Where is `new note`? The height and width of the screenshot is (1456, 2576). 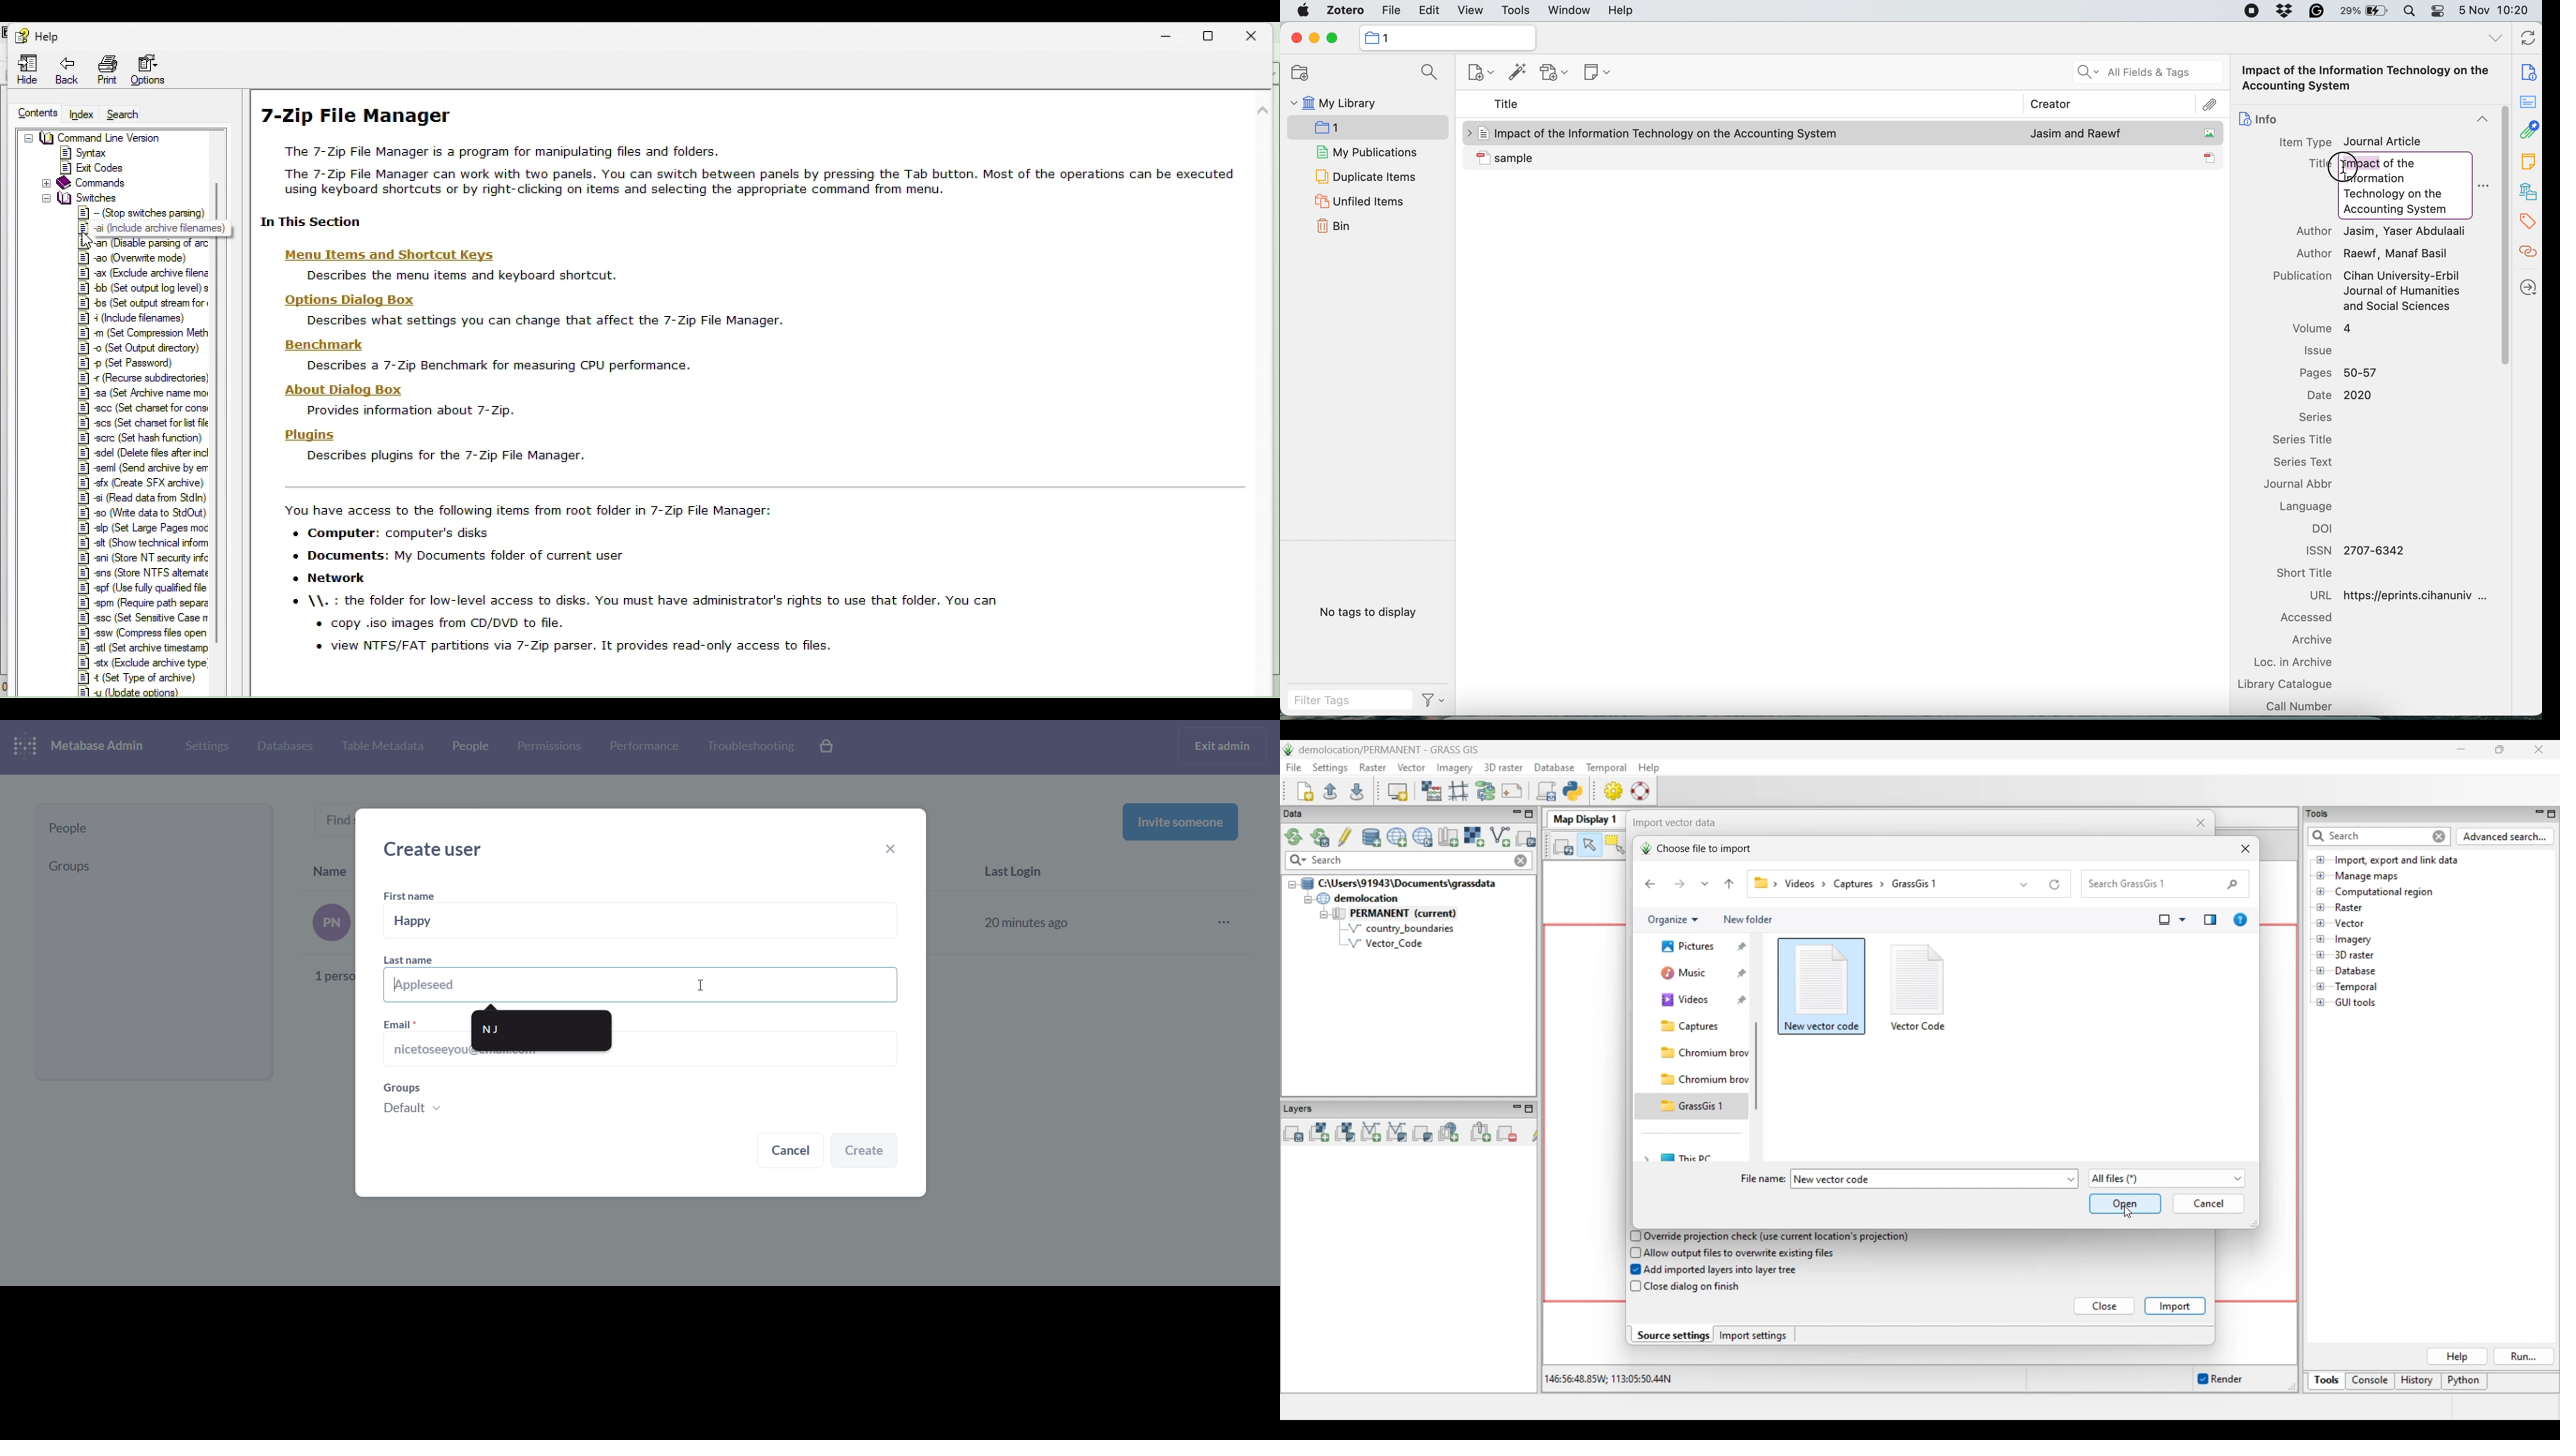
new note is located at coordinates (1596, 73).